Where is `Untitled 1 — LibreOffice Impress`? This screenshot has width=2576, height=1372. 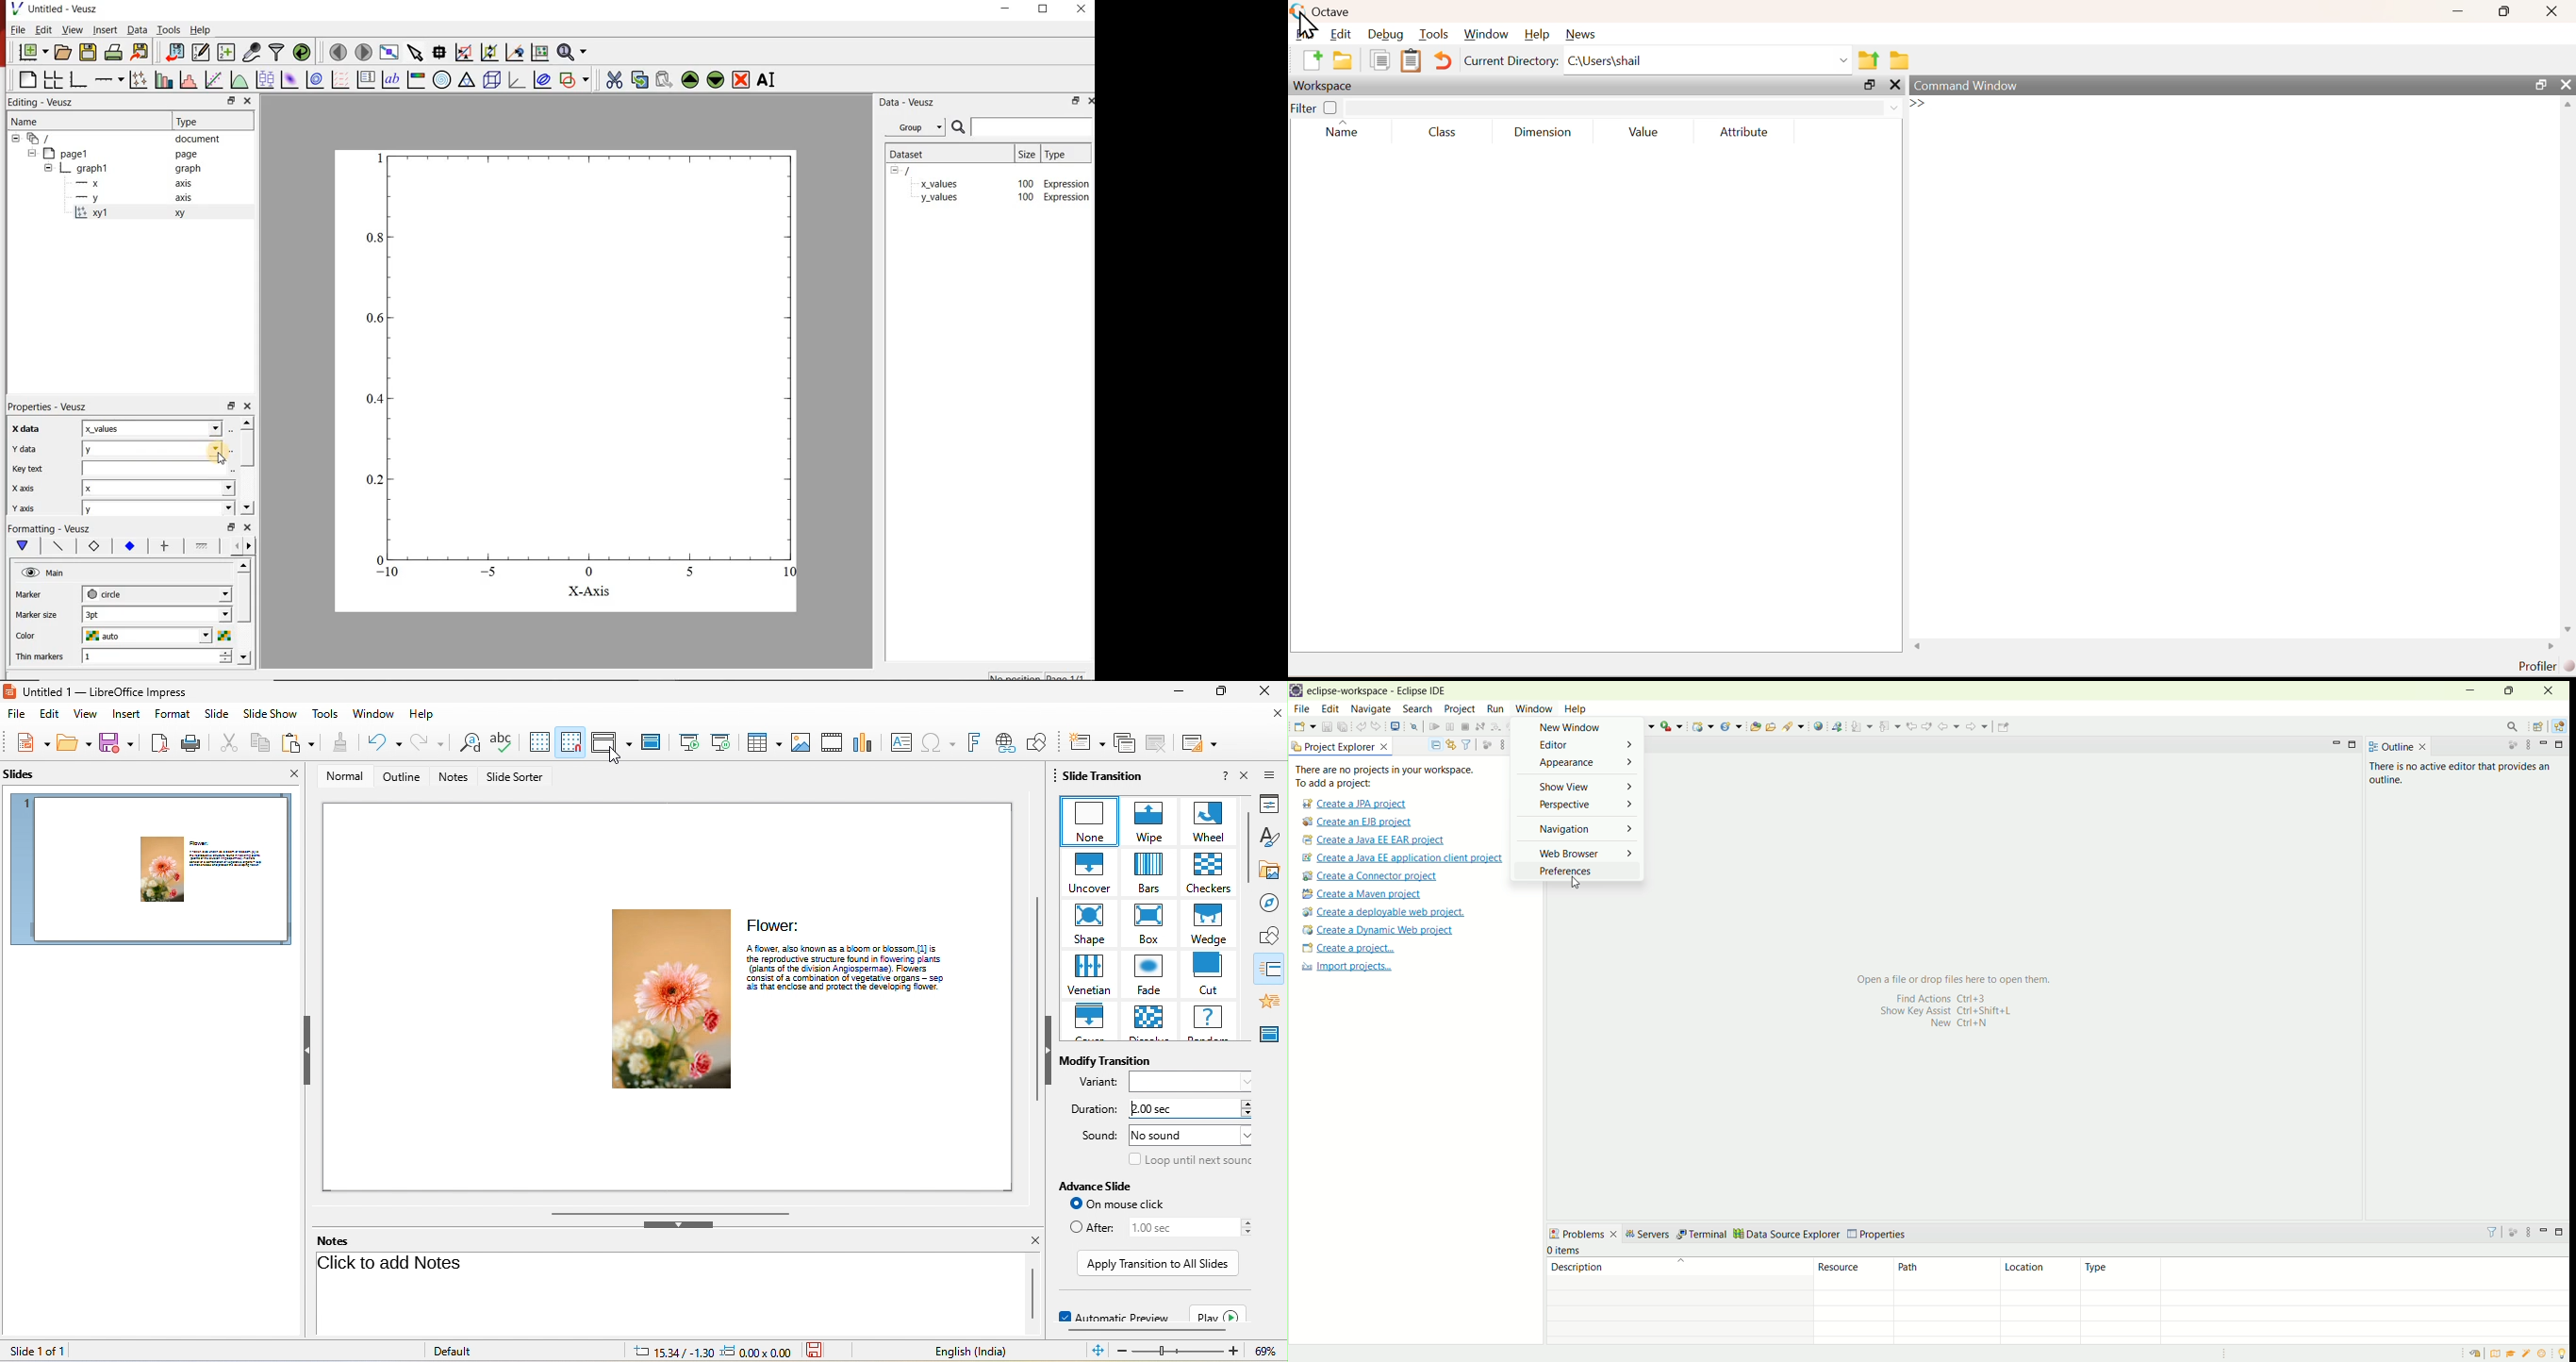
Untitled 1 — LibreOffice Impress is located at coordinates (99, 691).